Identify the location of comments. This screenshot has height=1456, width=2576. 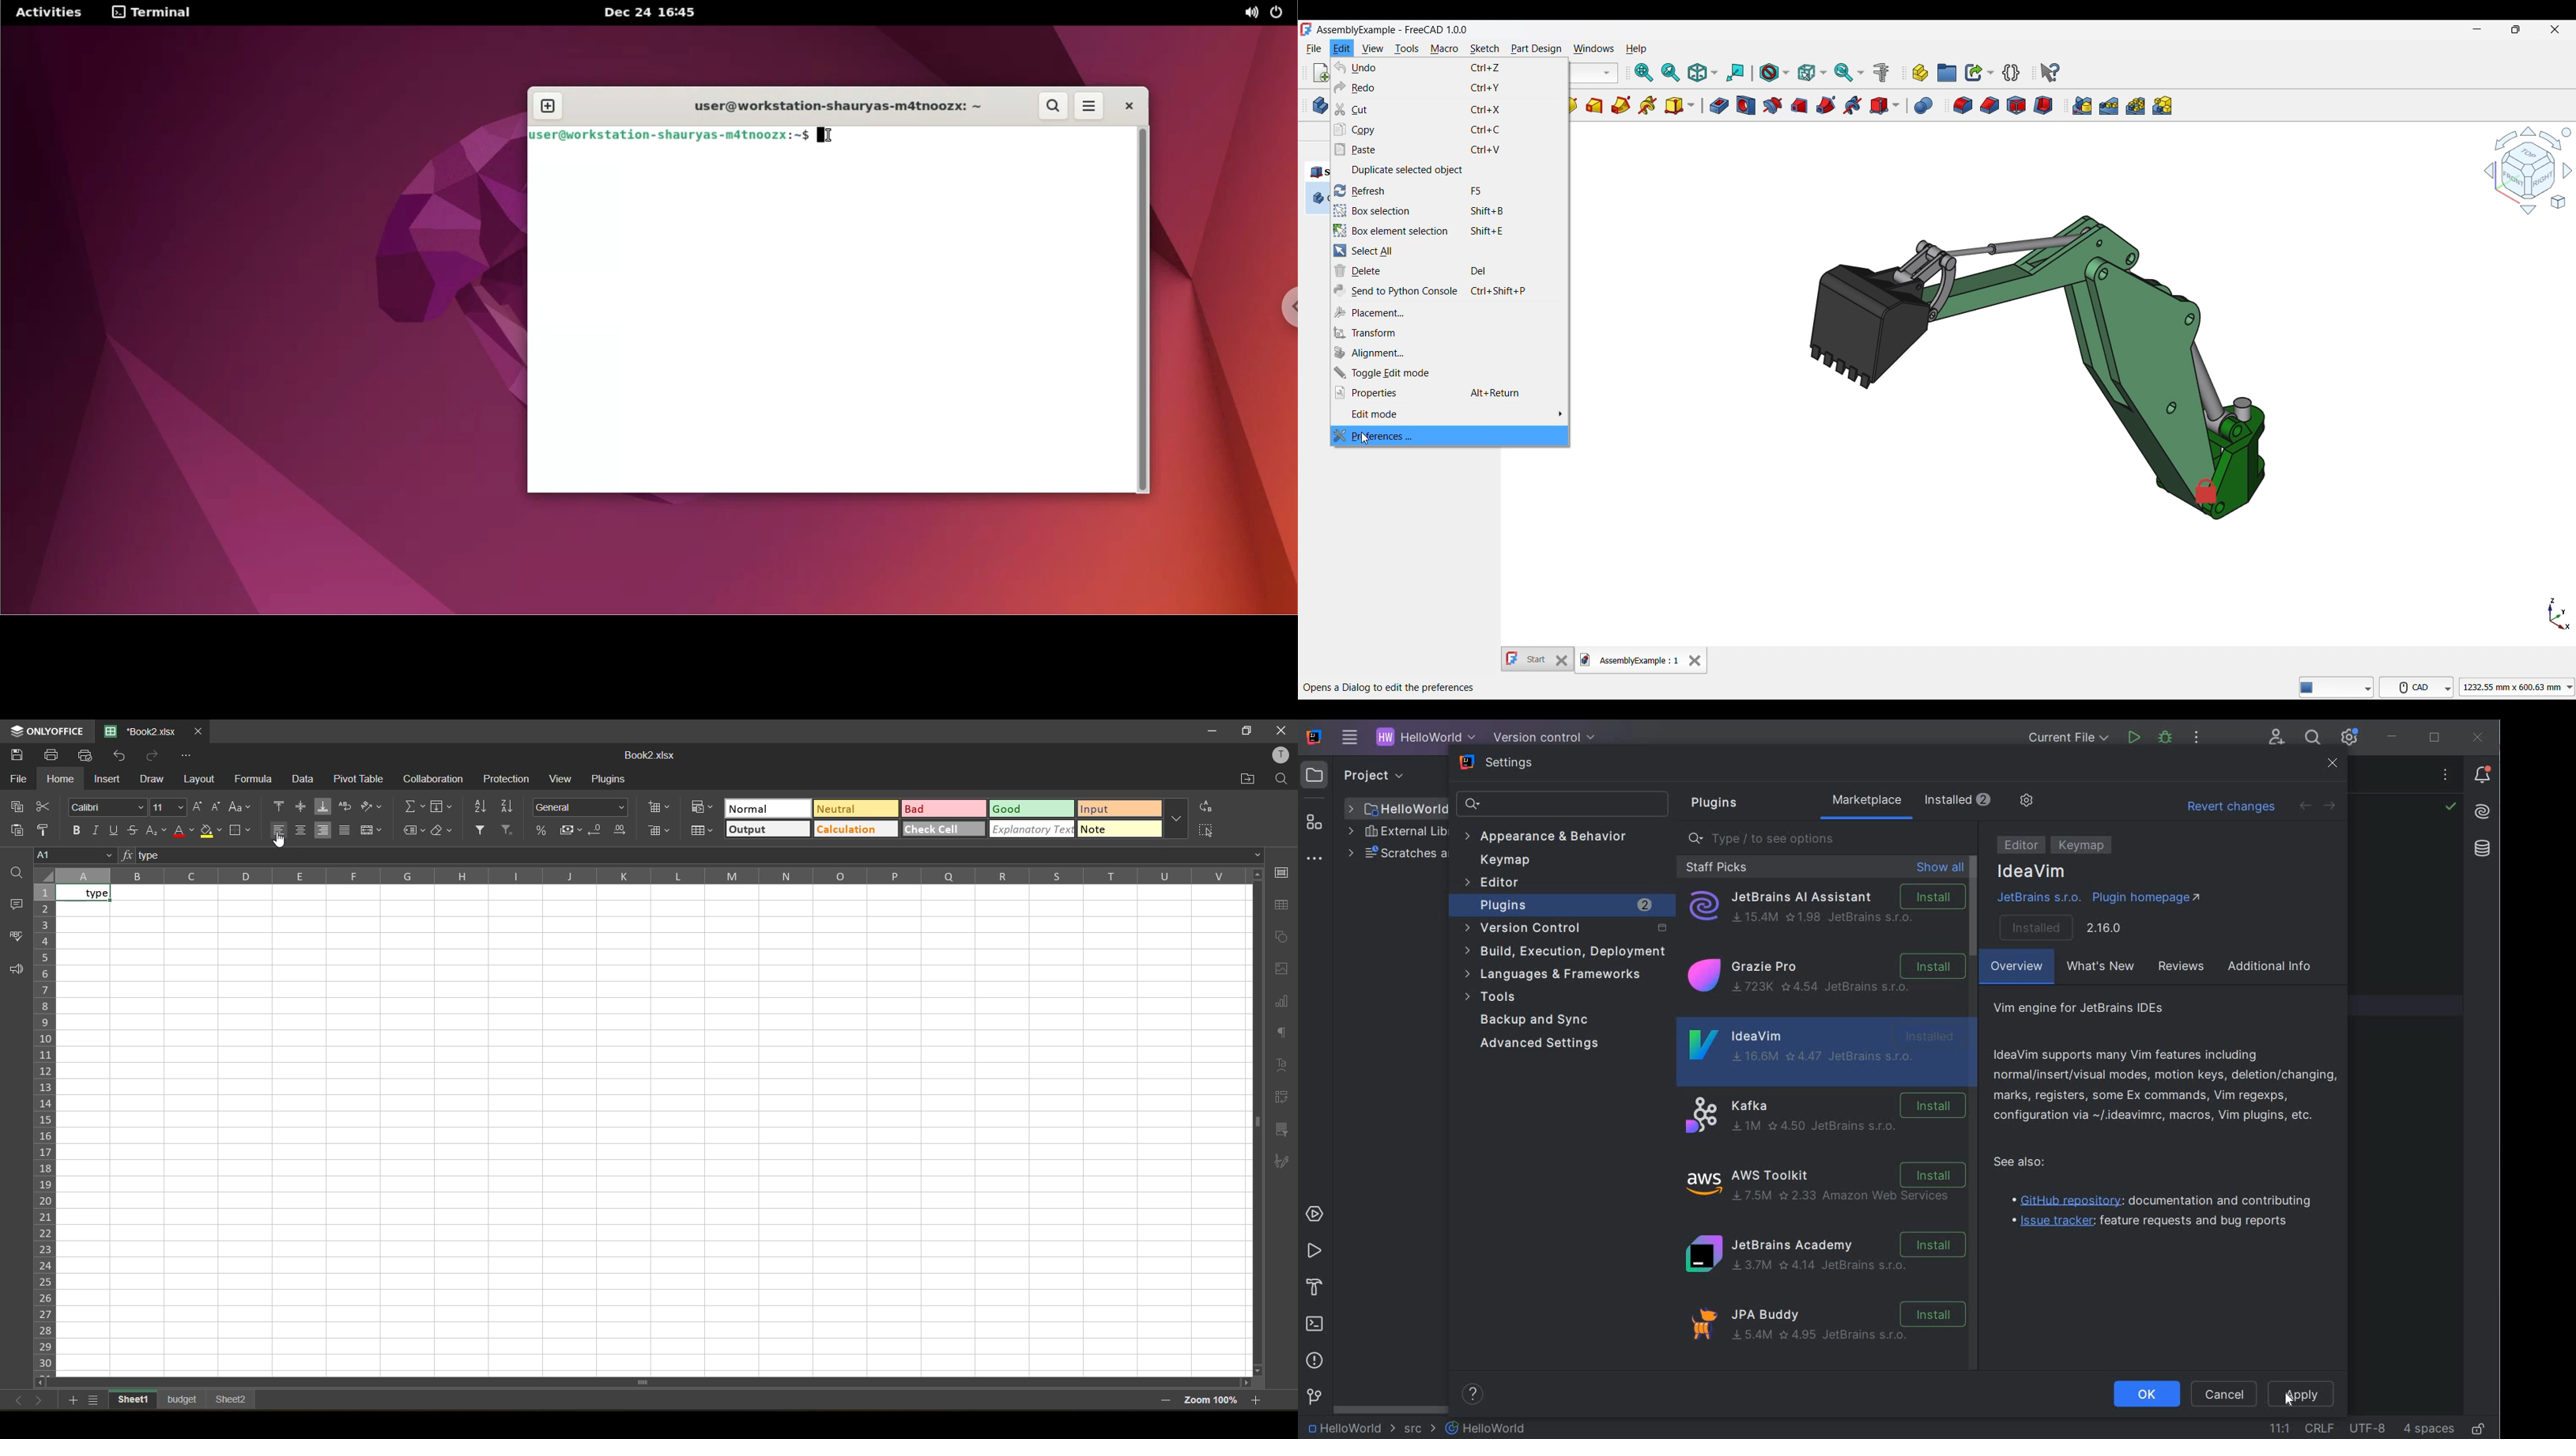
(16, 905).